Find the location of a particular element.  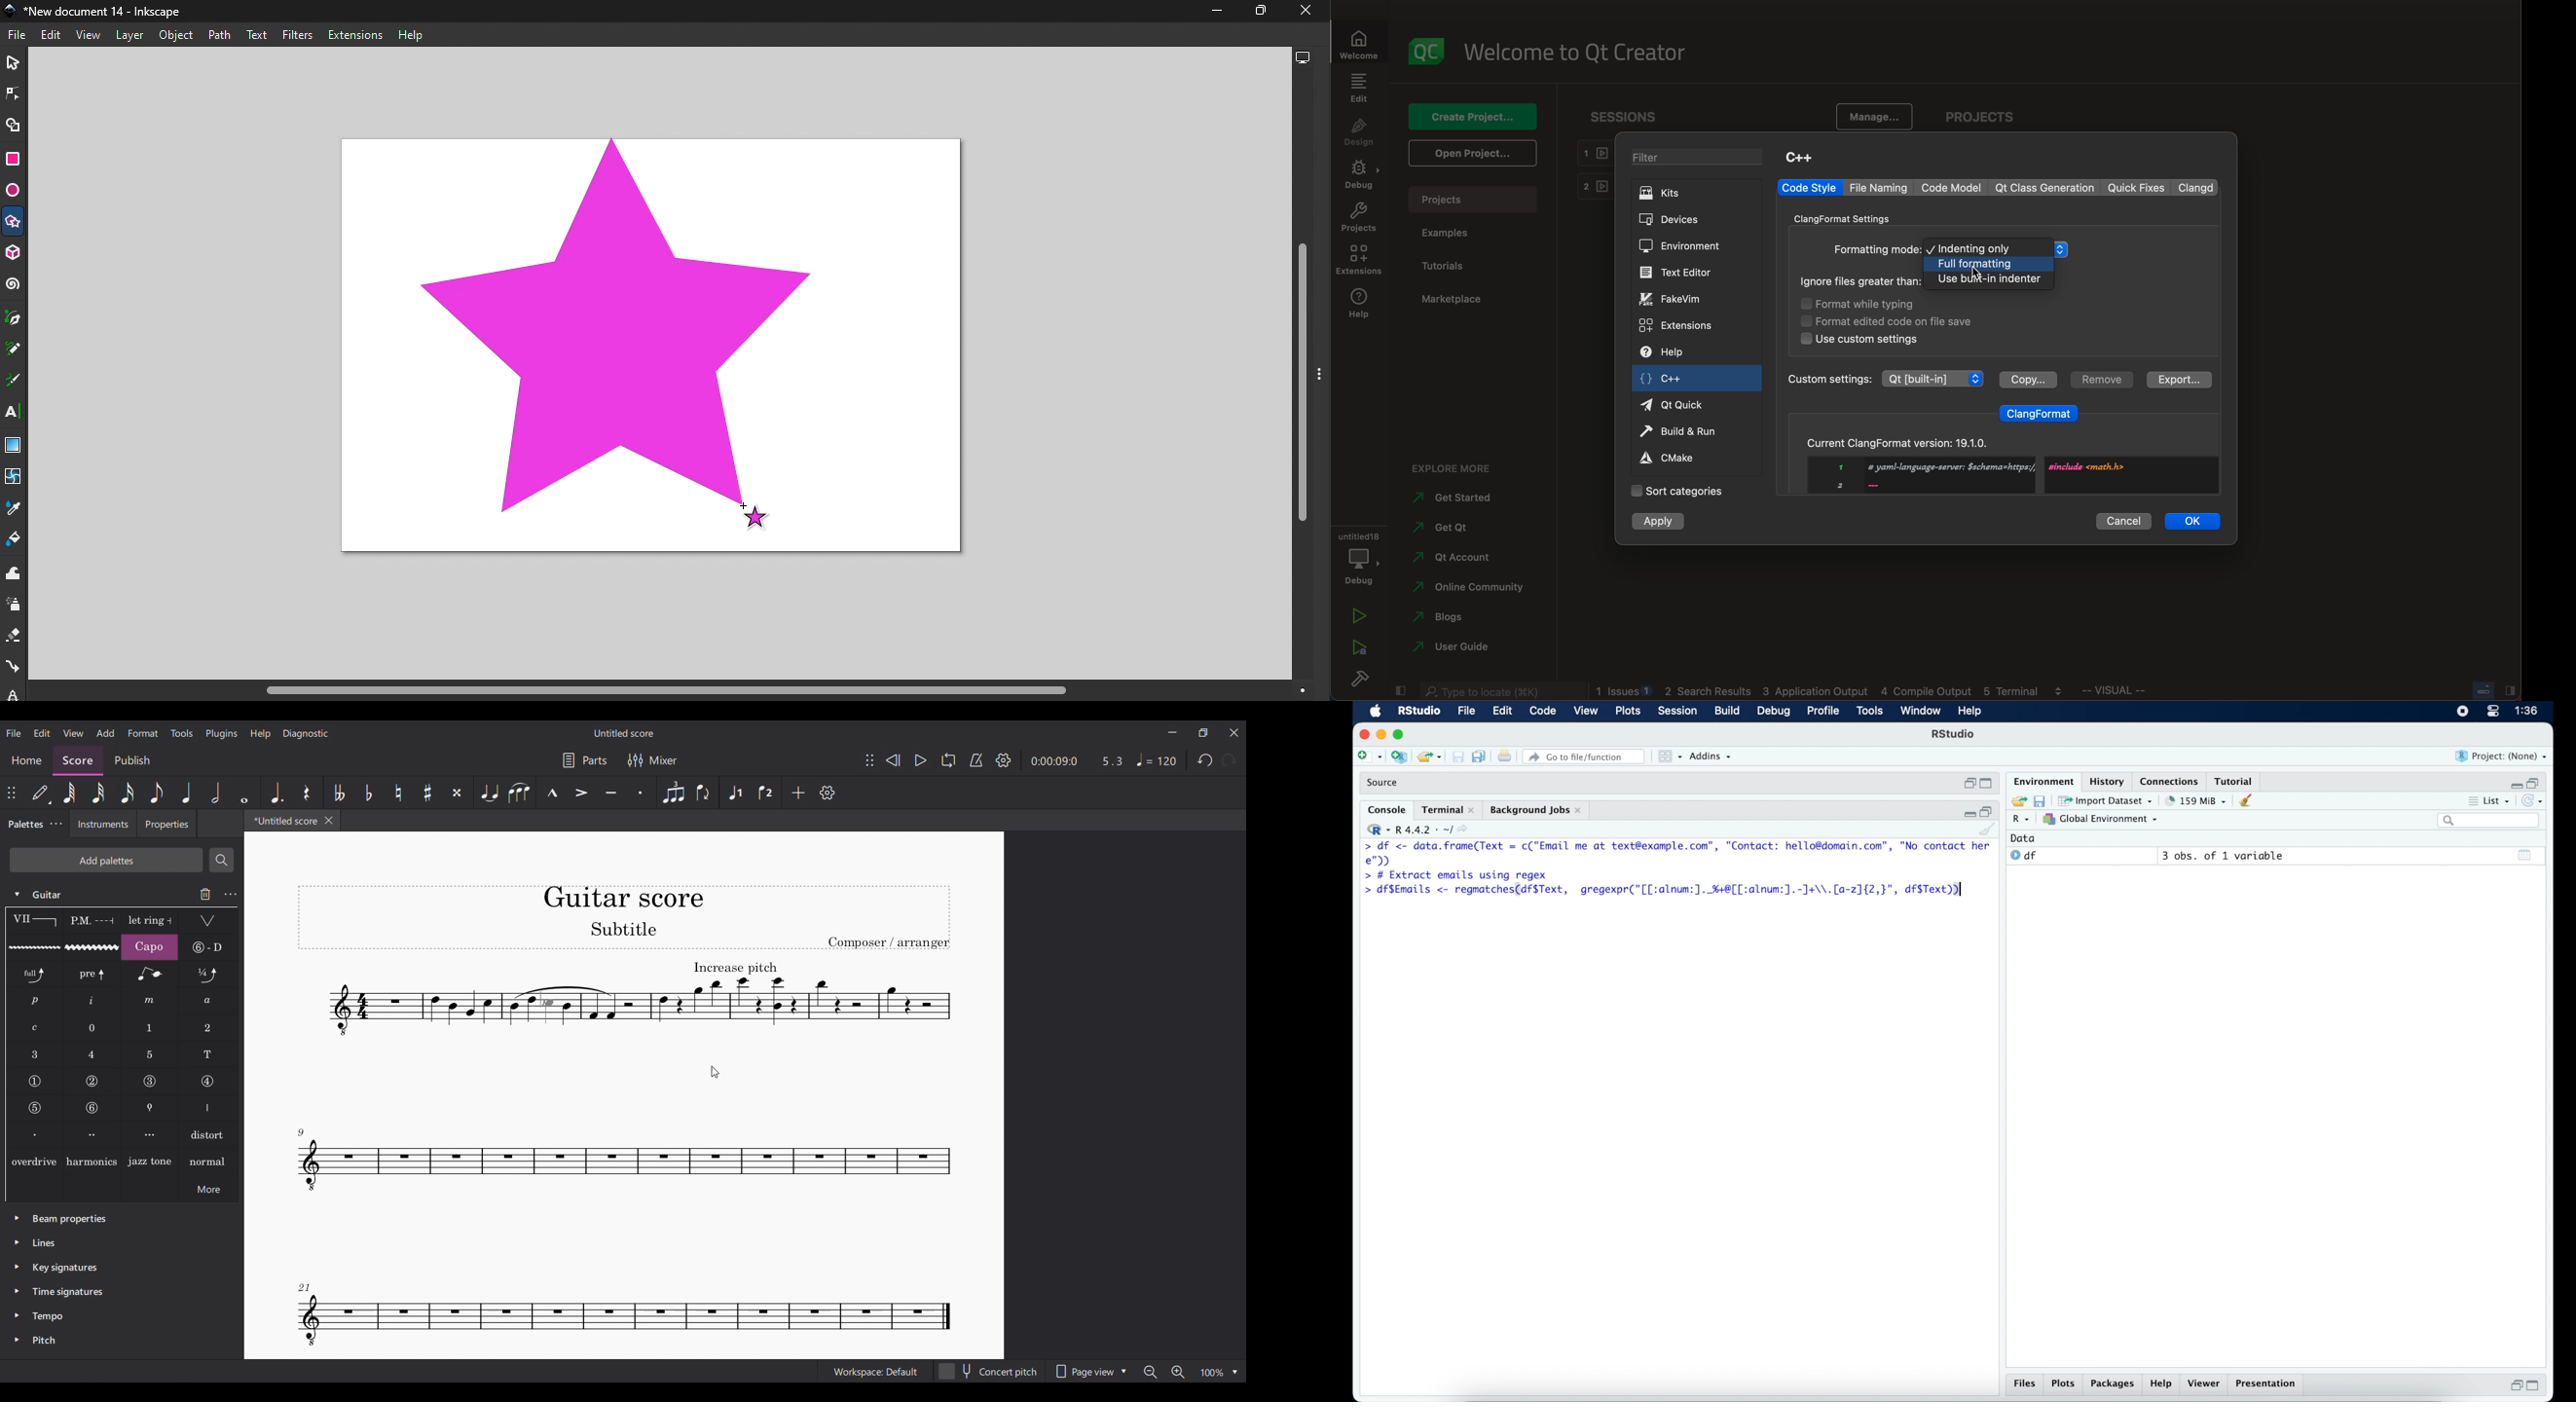

print is located at coordinates (1458, 756).